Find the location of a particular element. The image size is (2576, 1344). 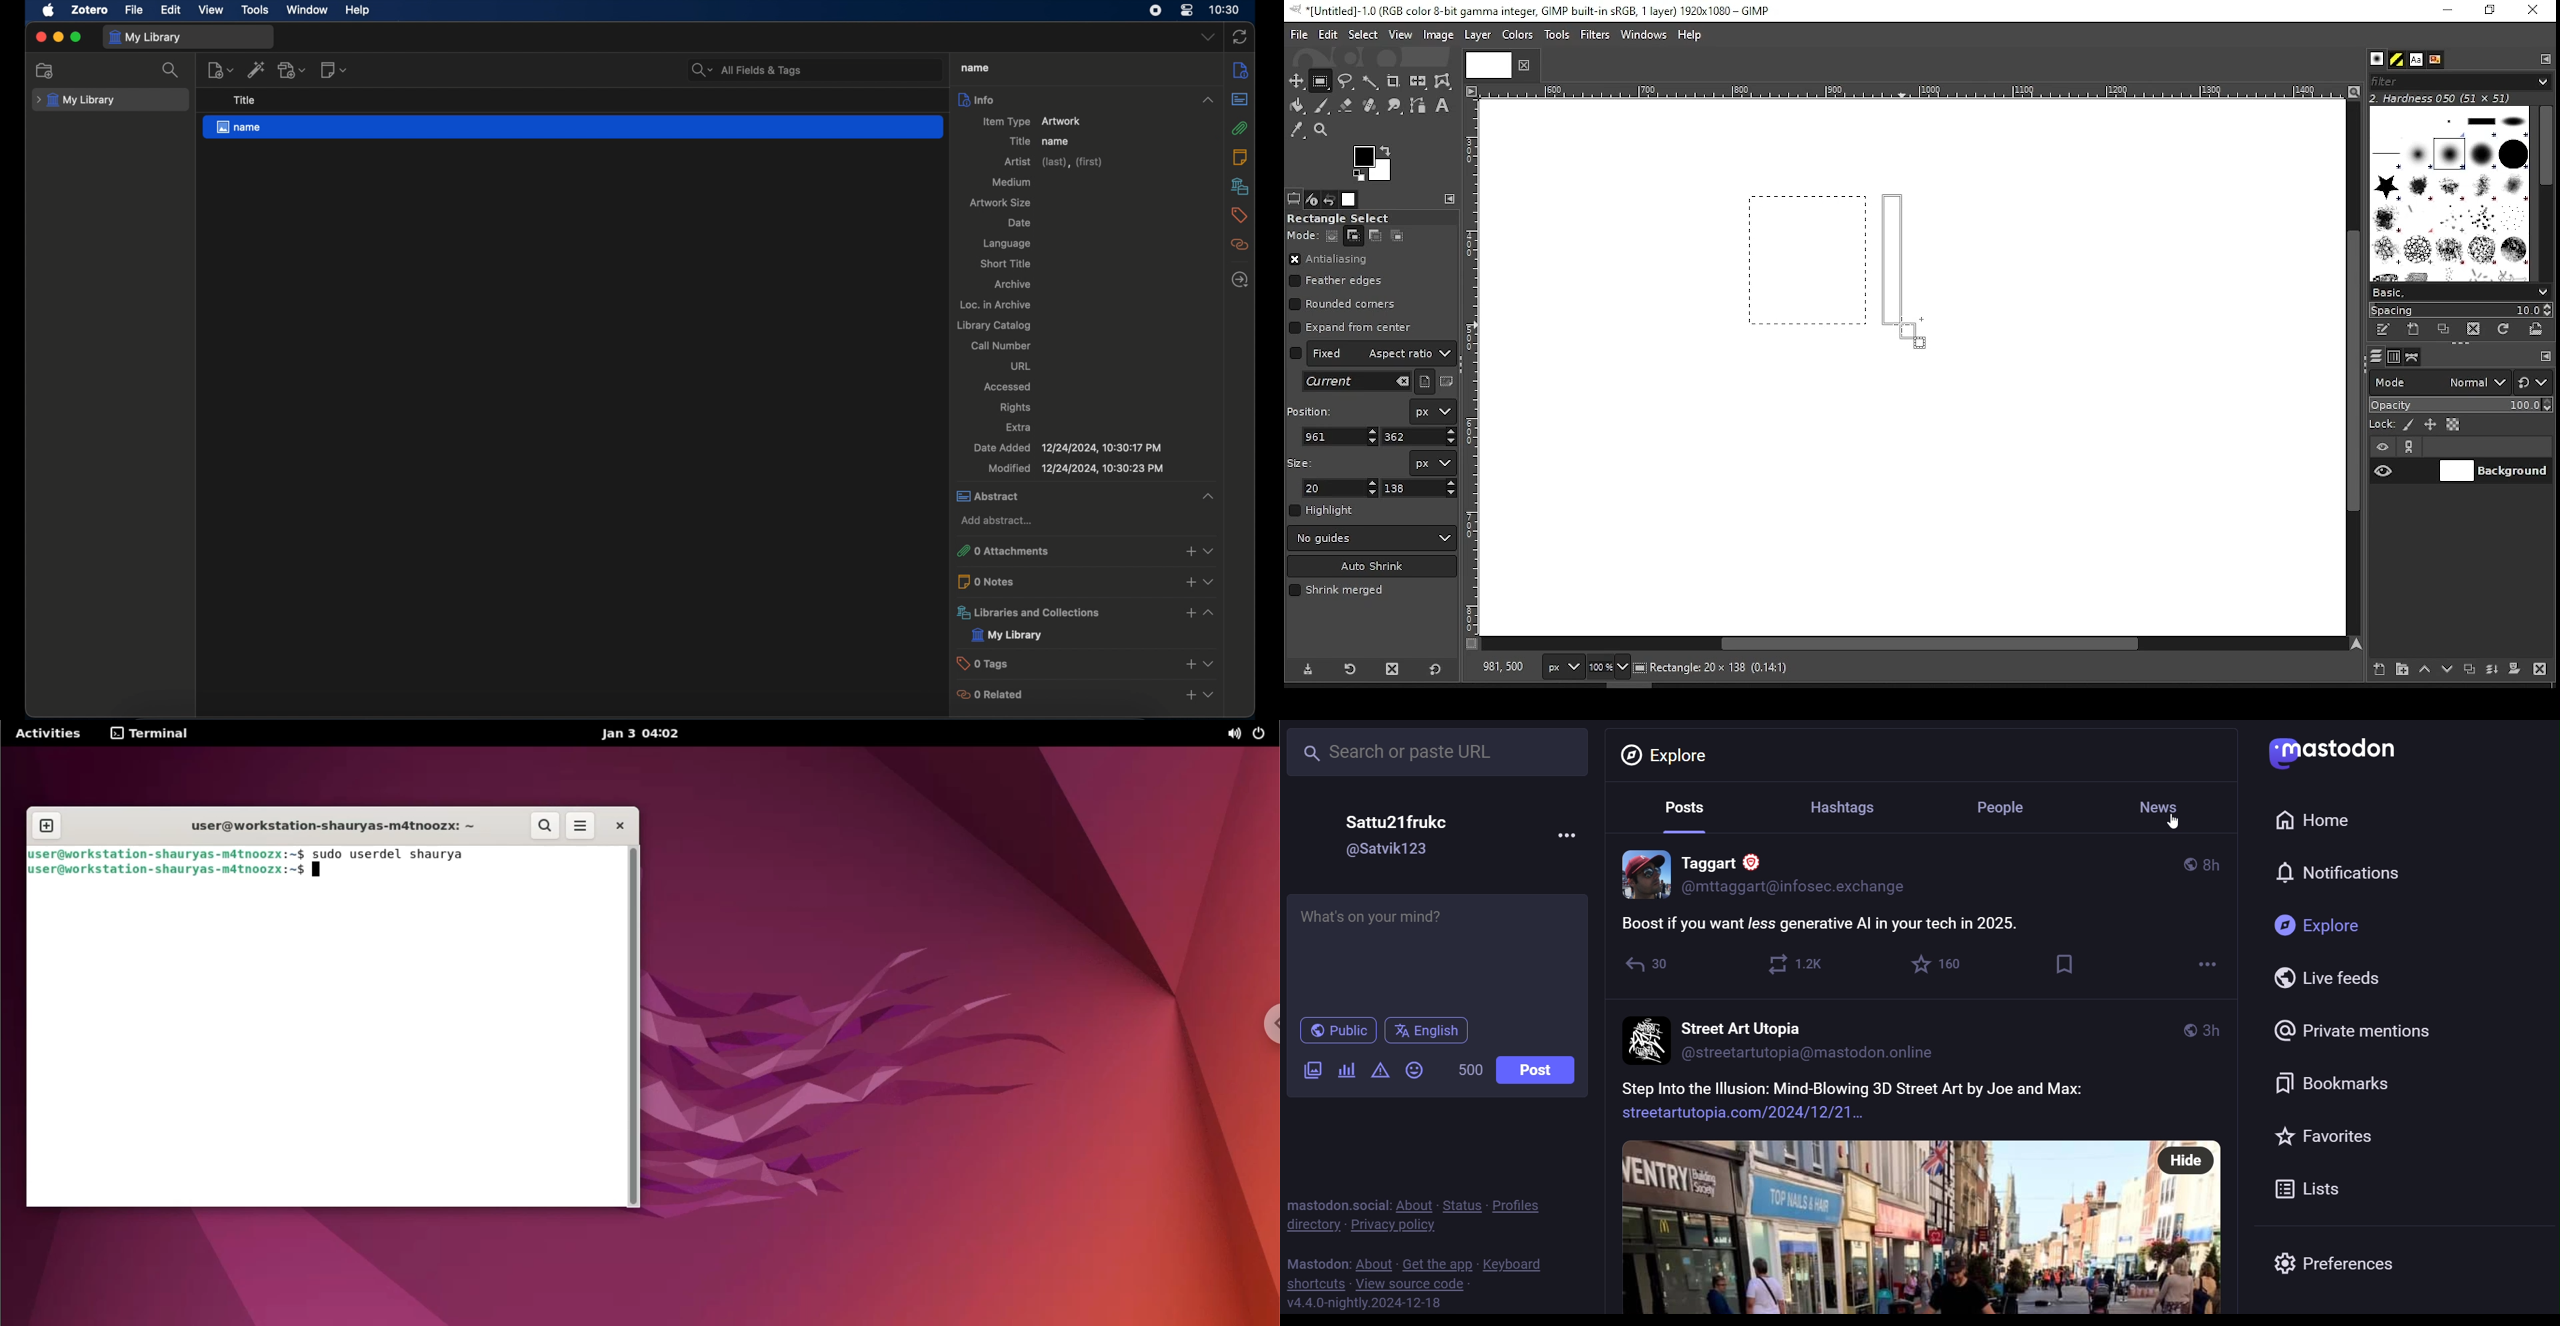

expand section is located at coordinates (1215, 616).